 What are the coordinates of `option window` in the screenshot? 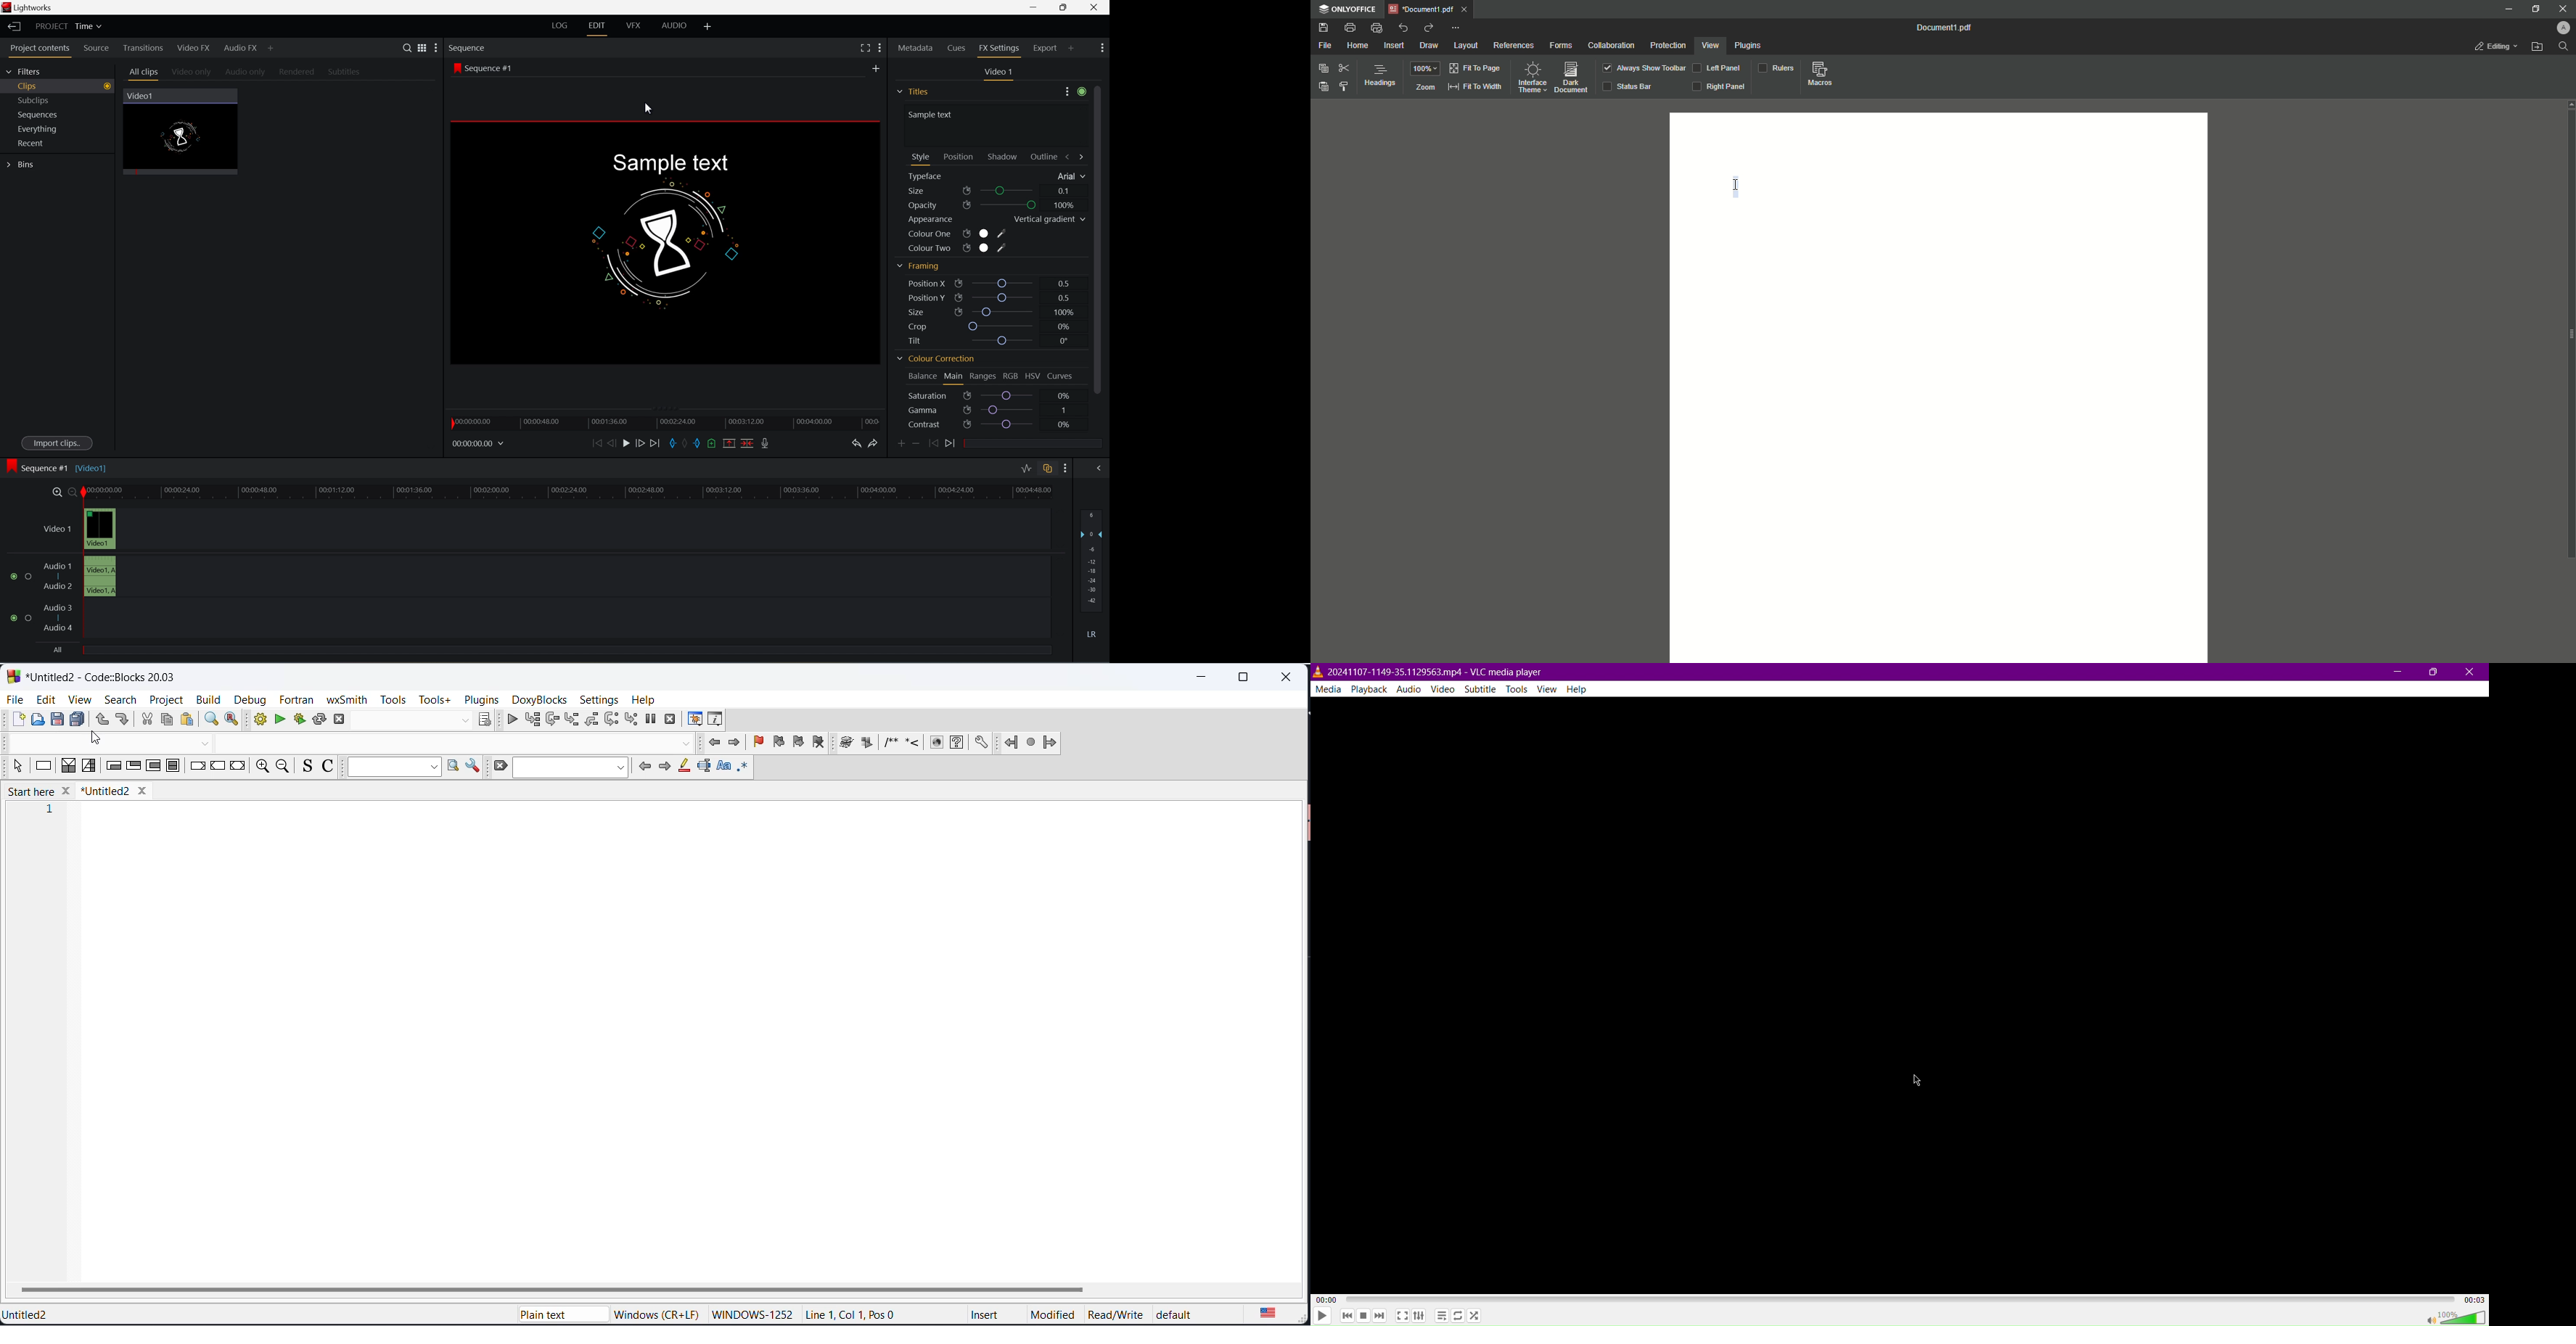 It's located at (474, 769).